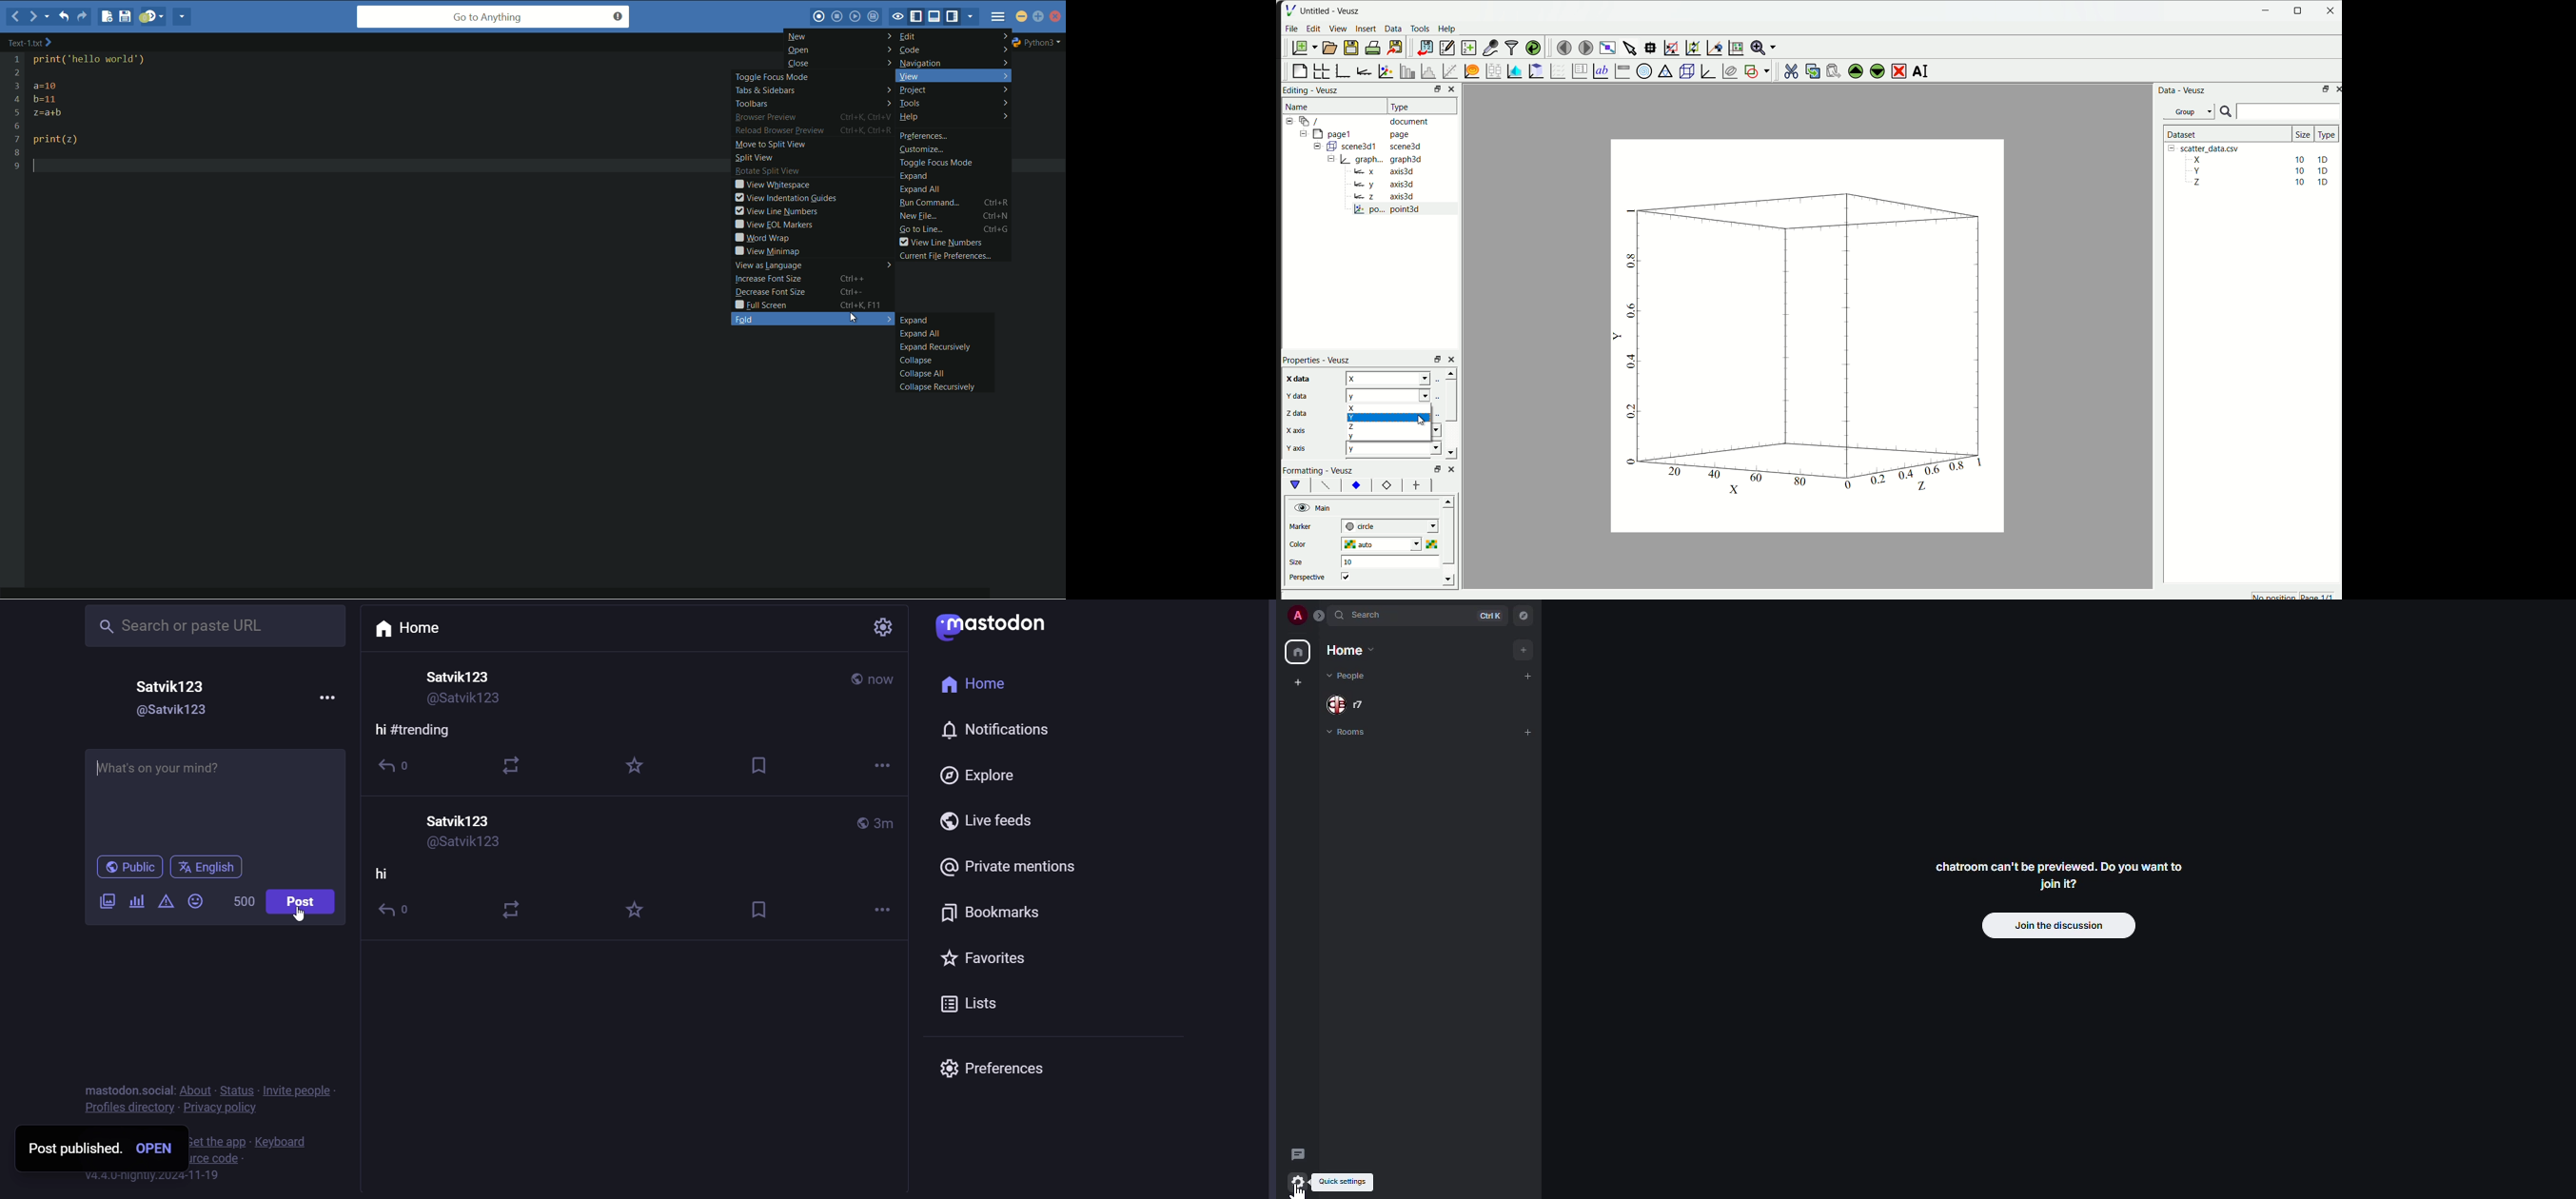 Image resolution: width=2576 pixels, height=1204 pixels. I want to click on share current file, so click(184, 18).